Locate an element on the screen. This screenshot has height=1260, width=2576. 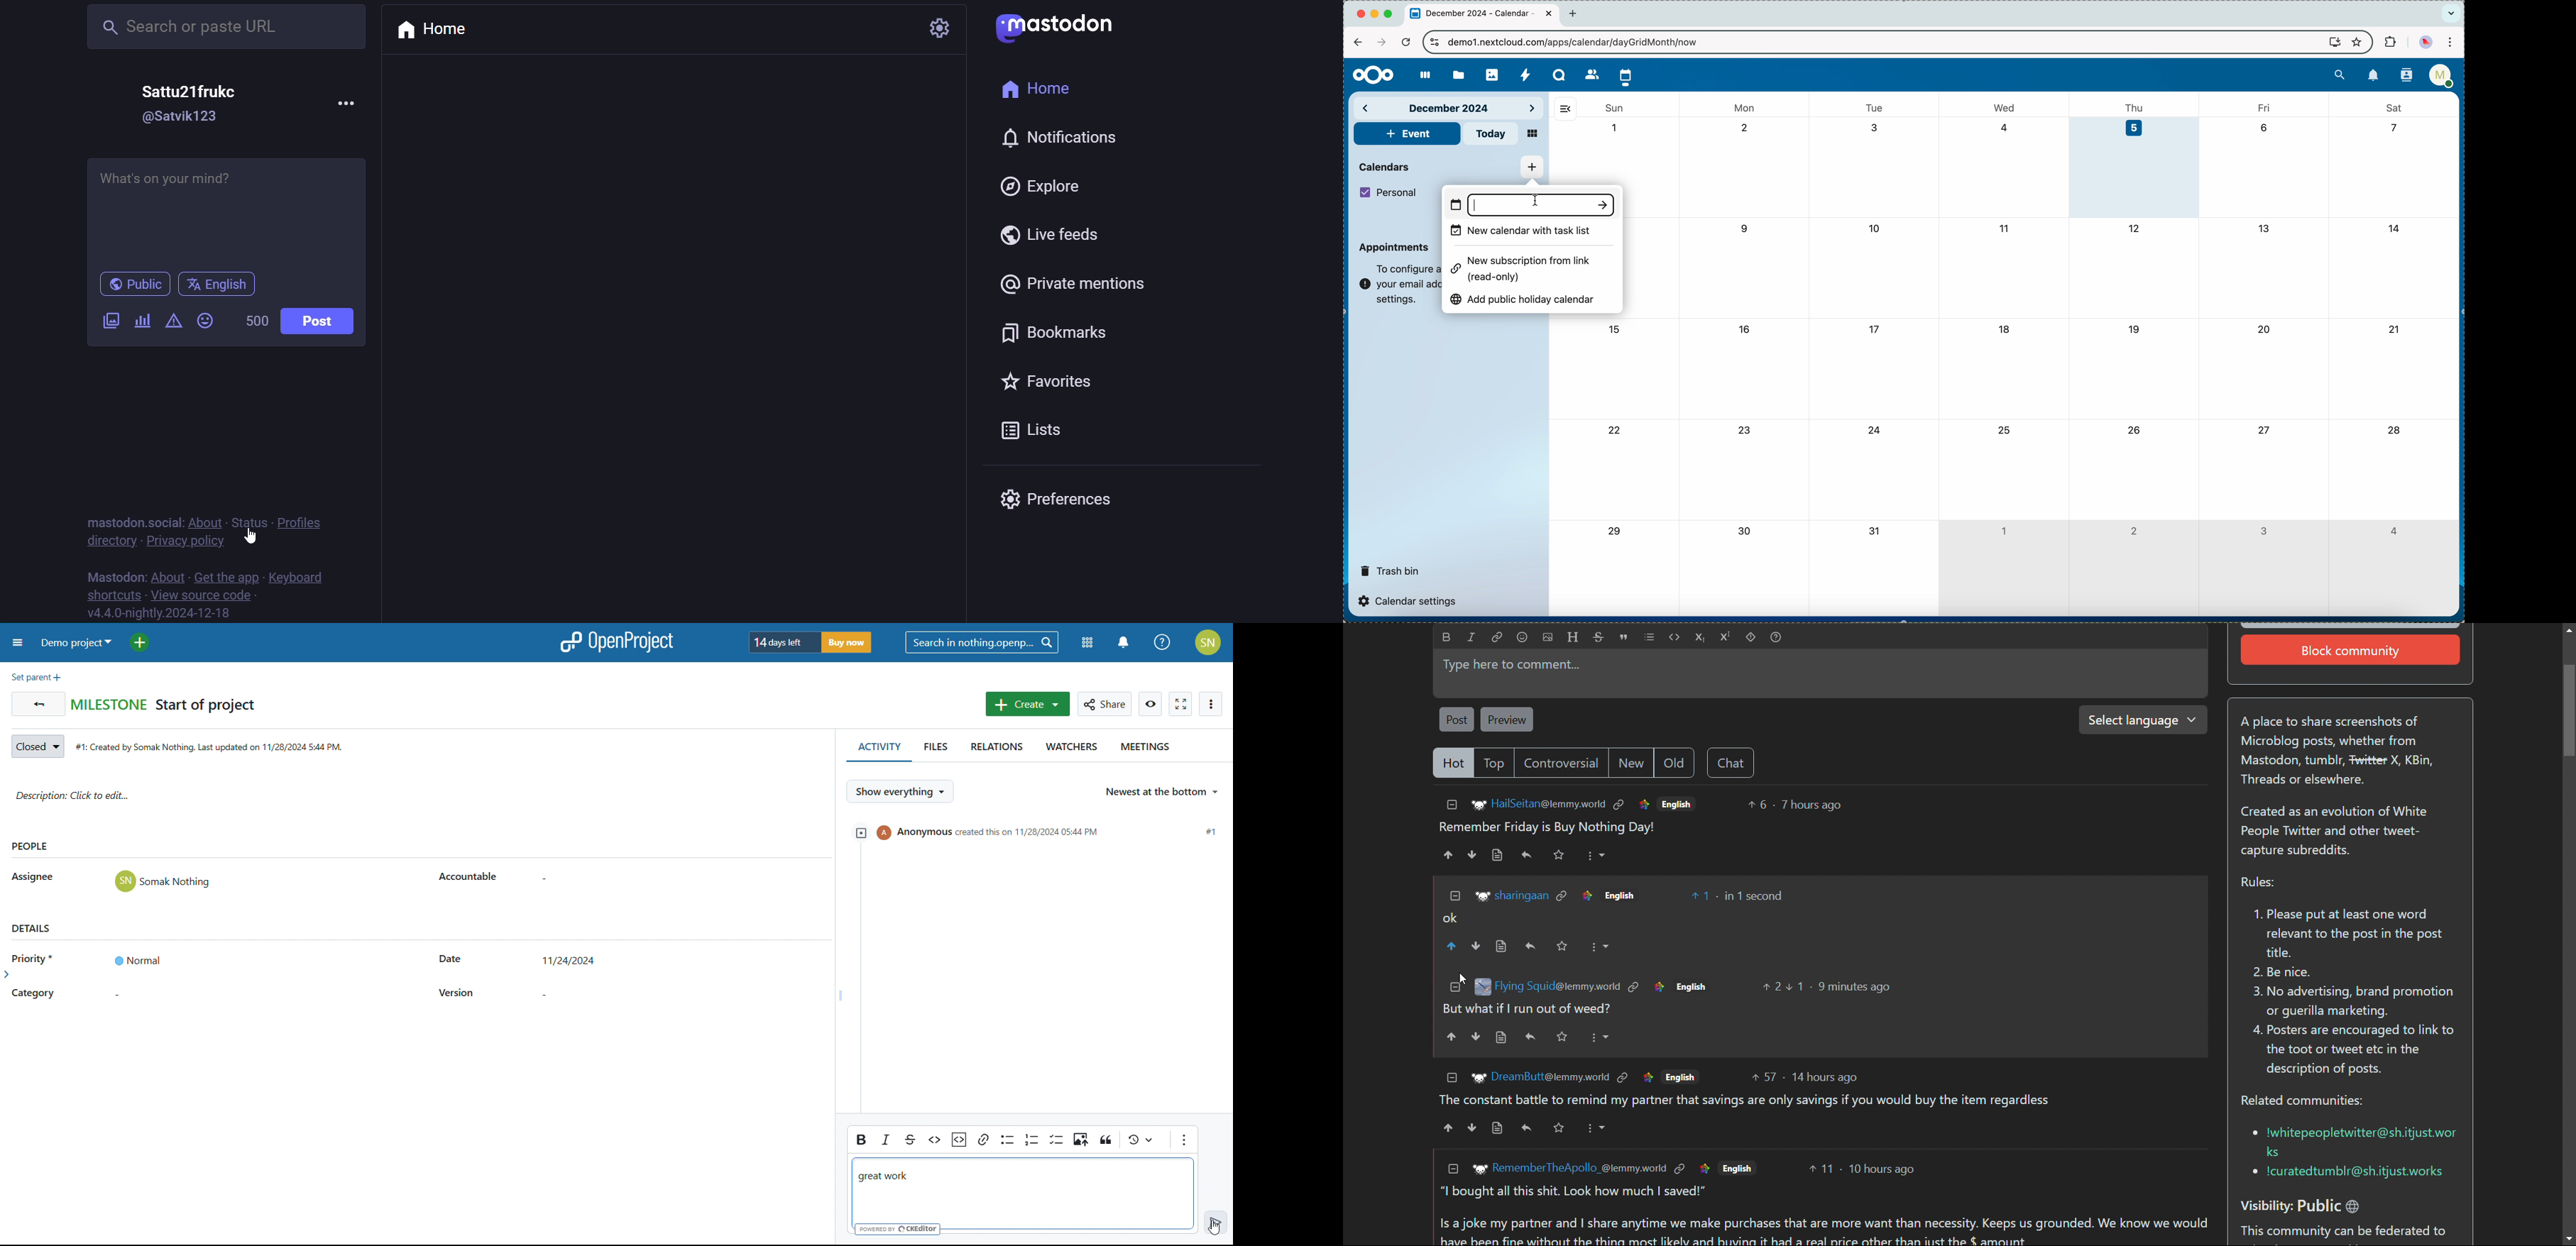
20 is located at coordinates (2265, 329).